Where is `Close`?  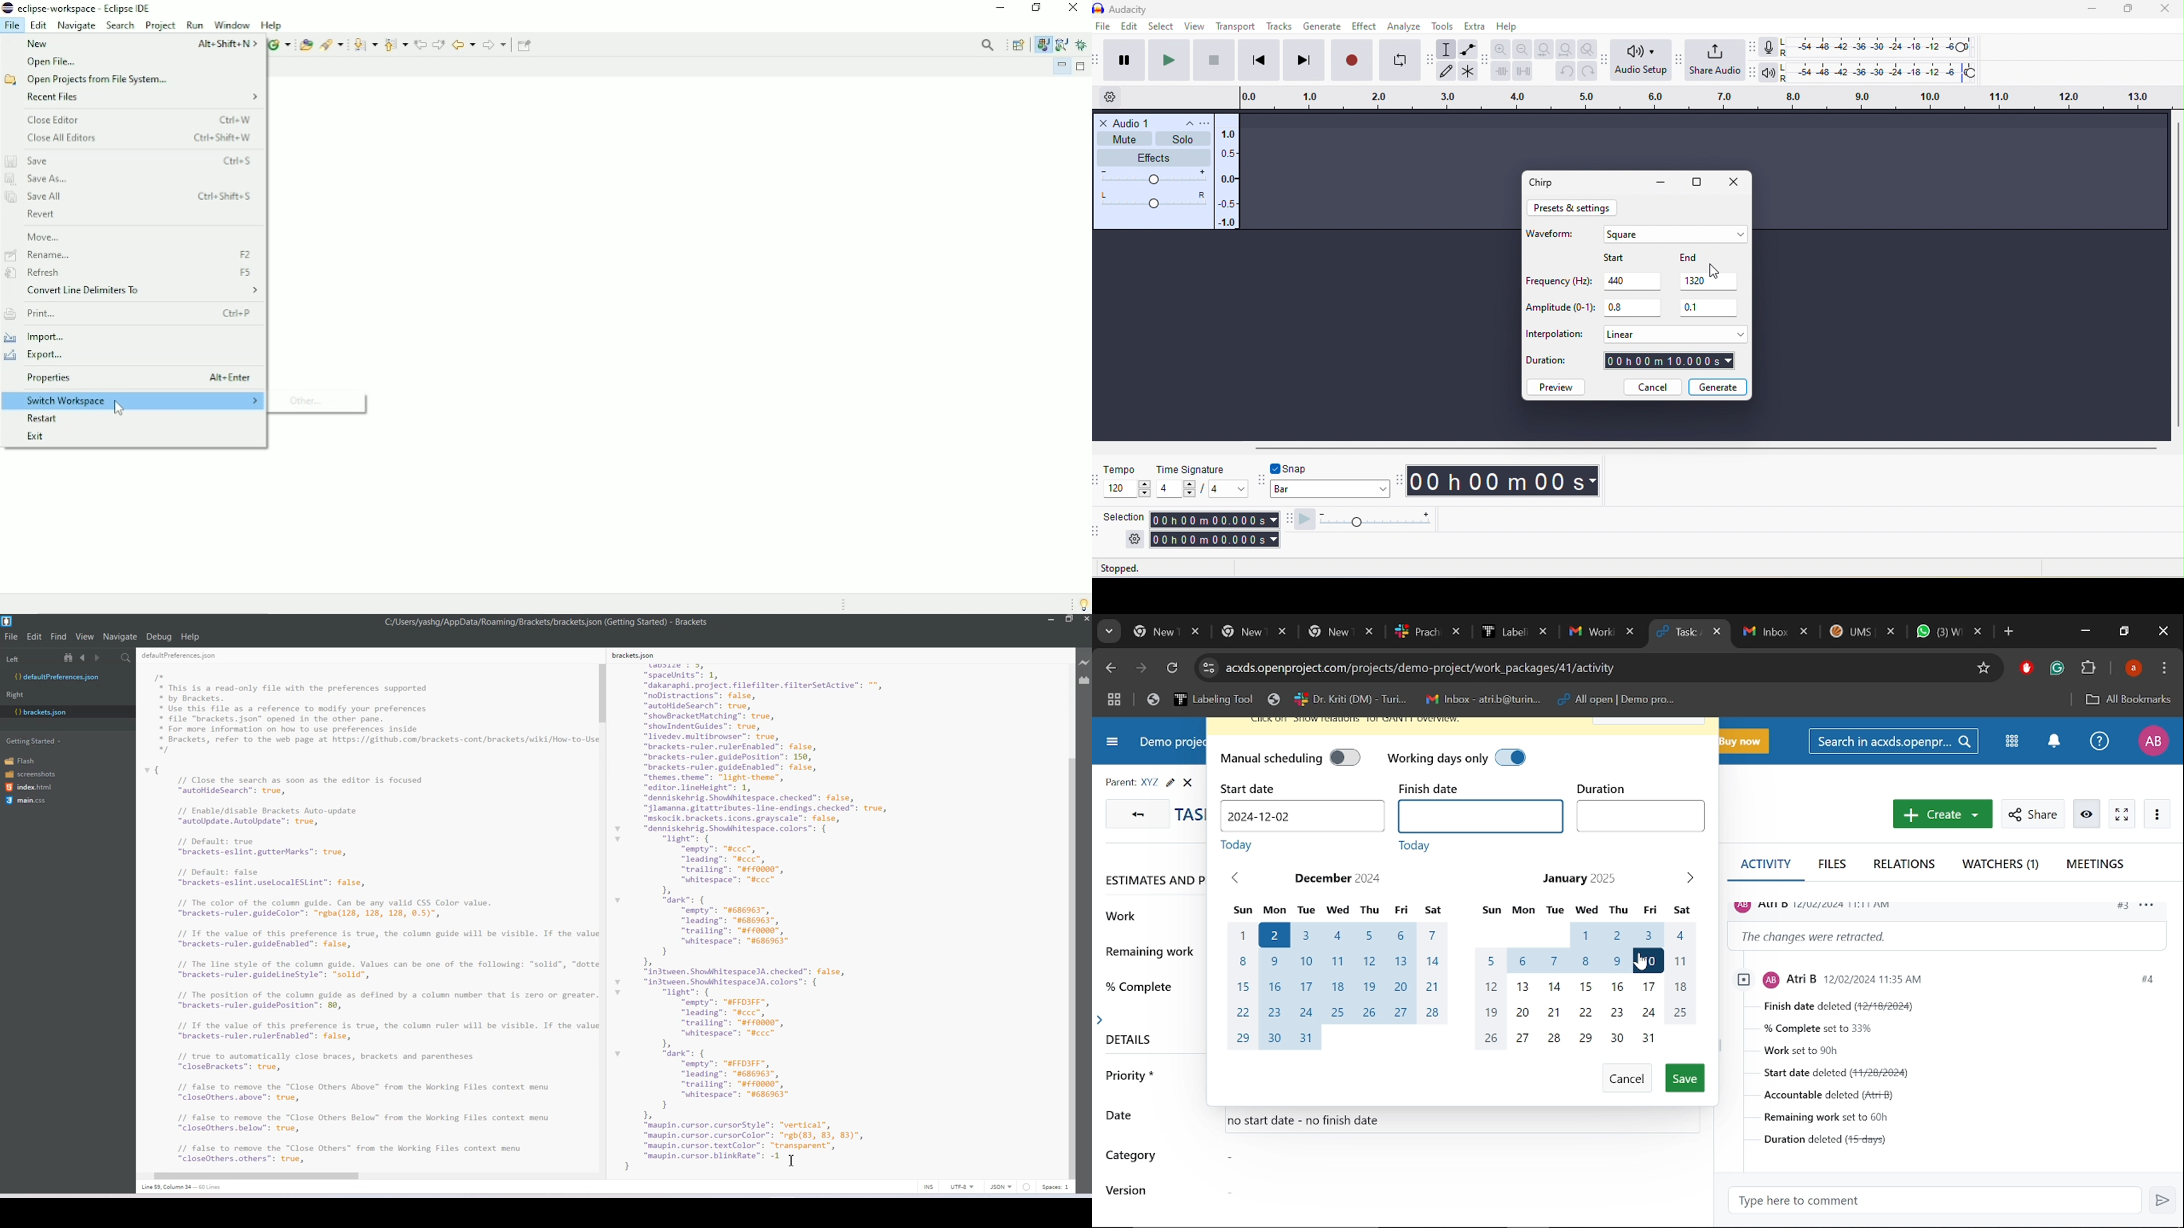
Close is located at coordinates (1073, 8).